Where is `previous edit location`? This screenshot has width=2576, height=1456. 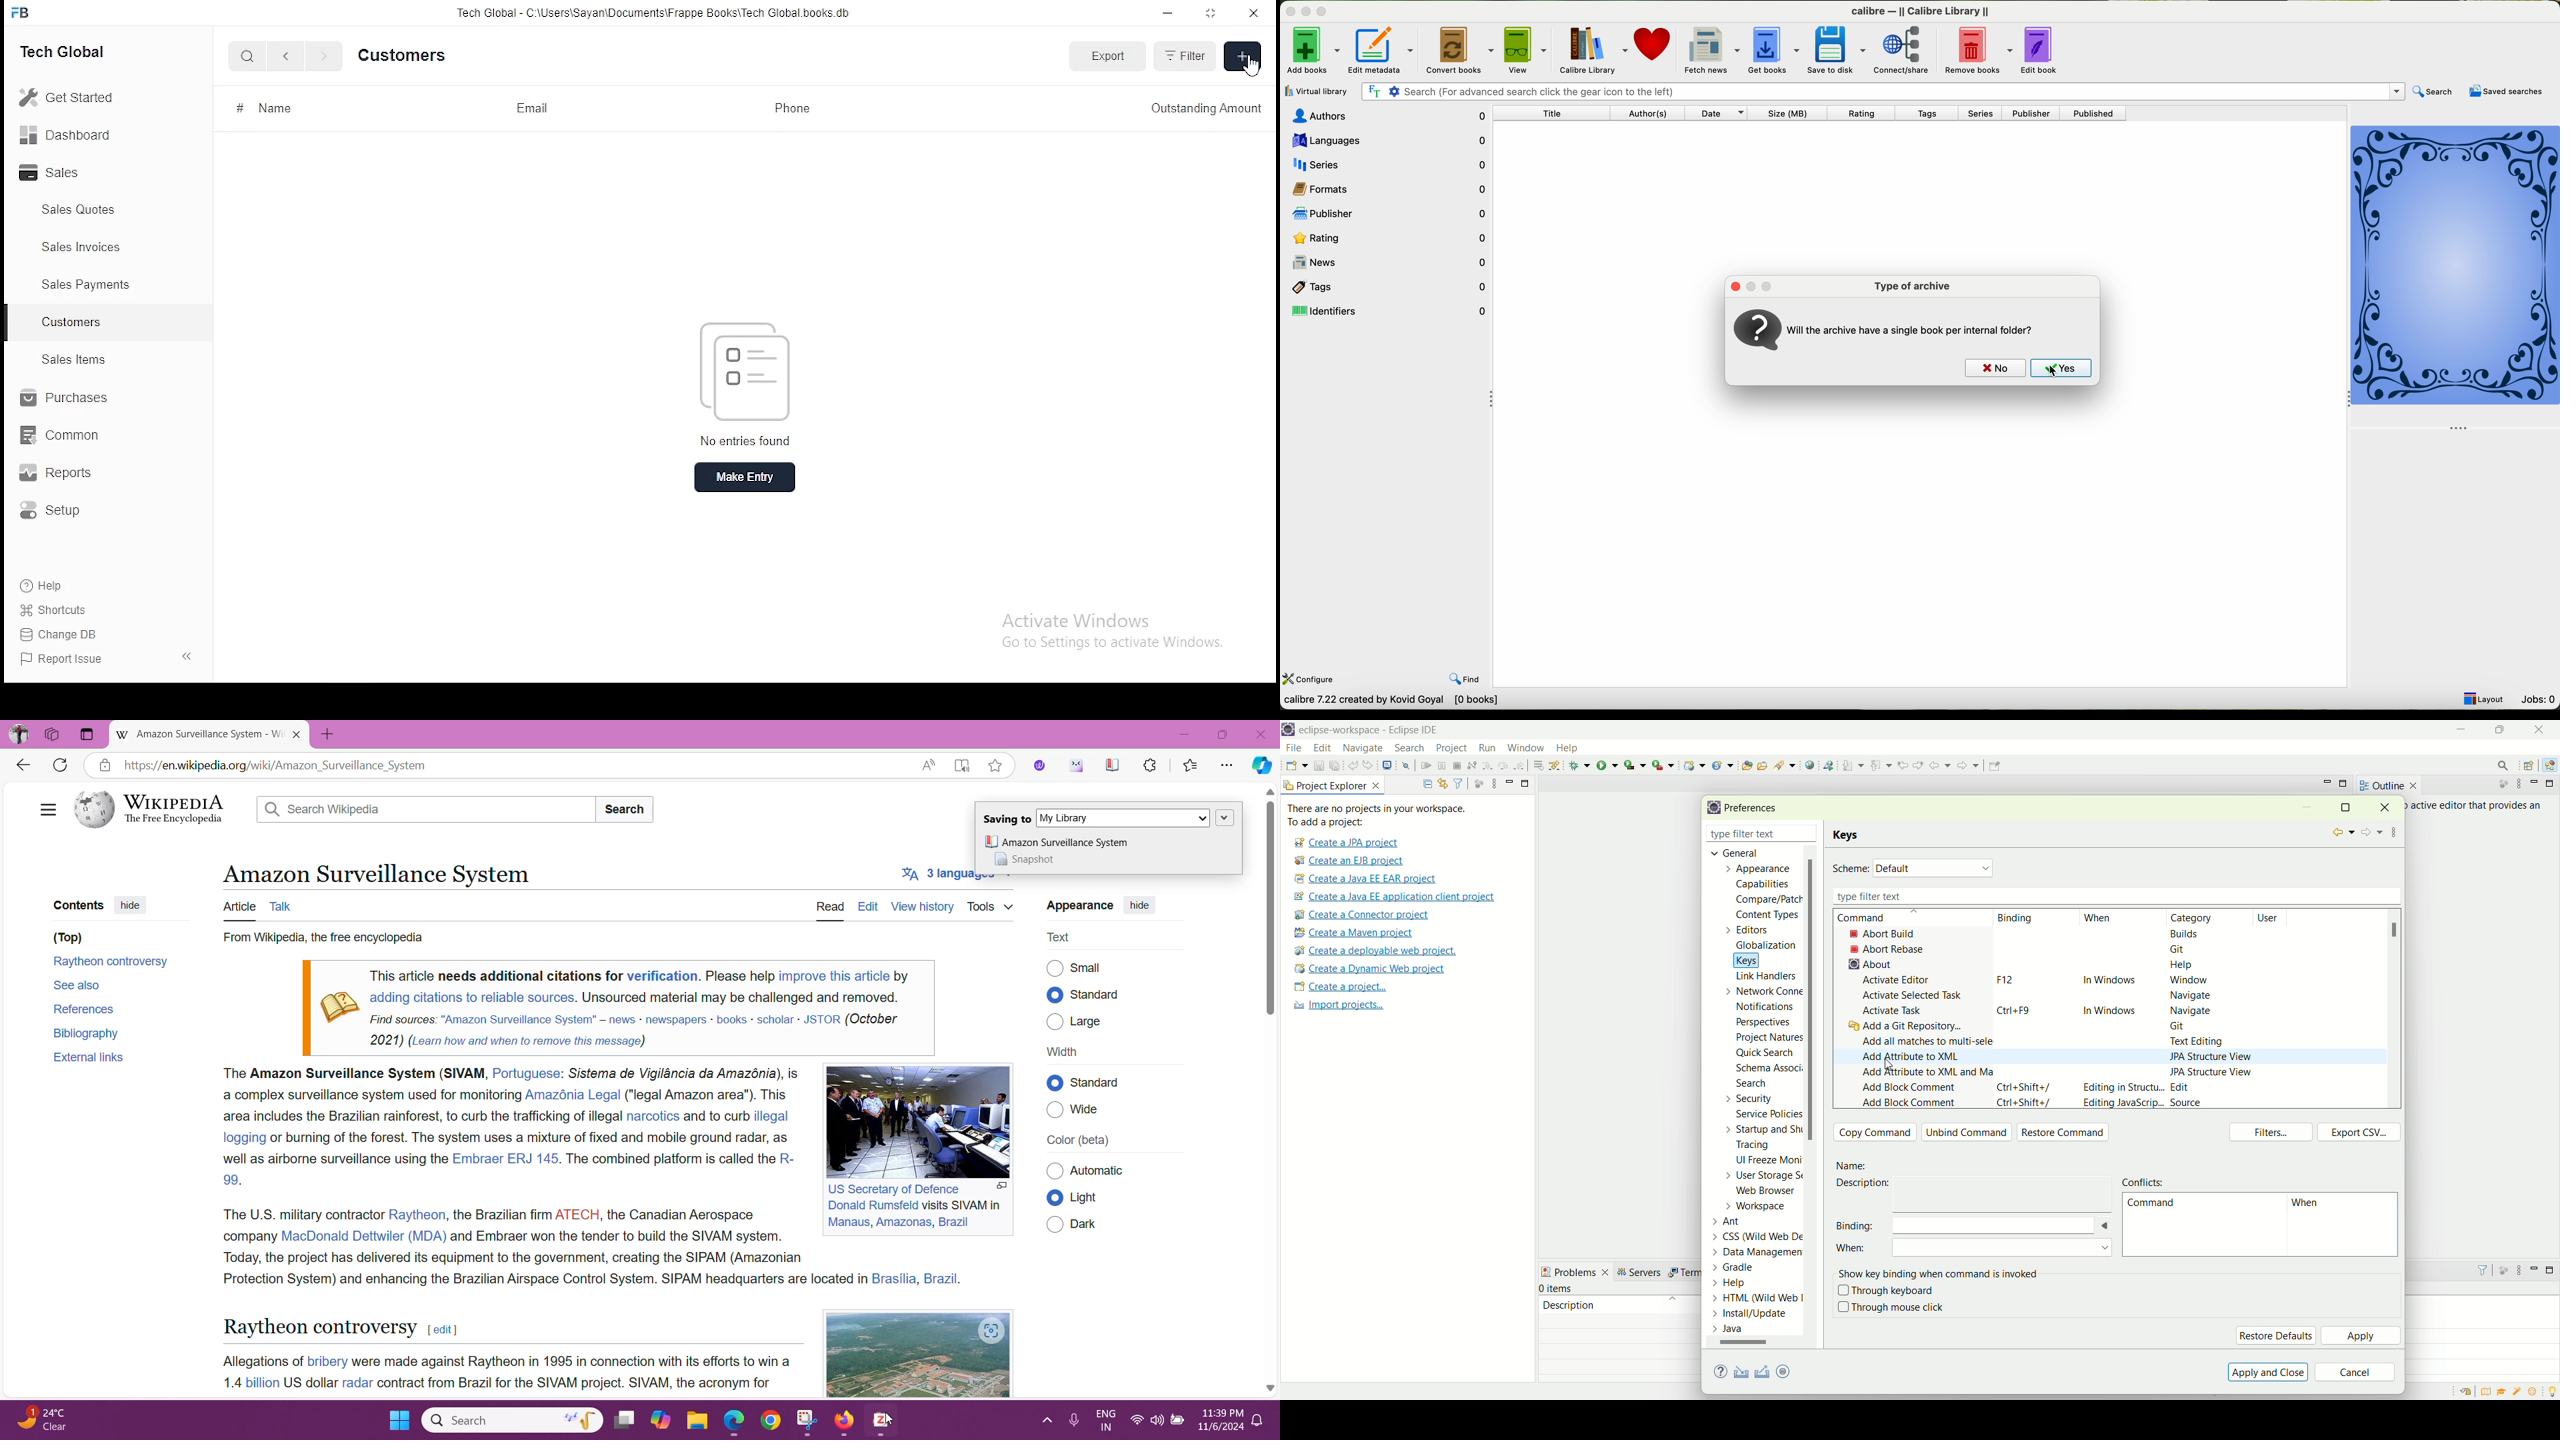
previous edit location is located at coordinates (1905, 765).